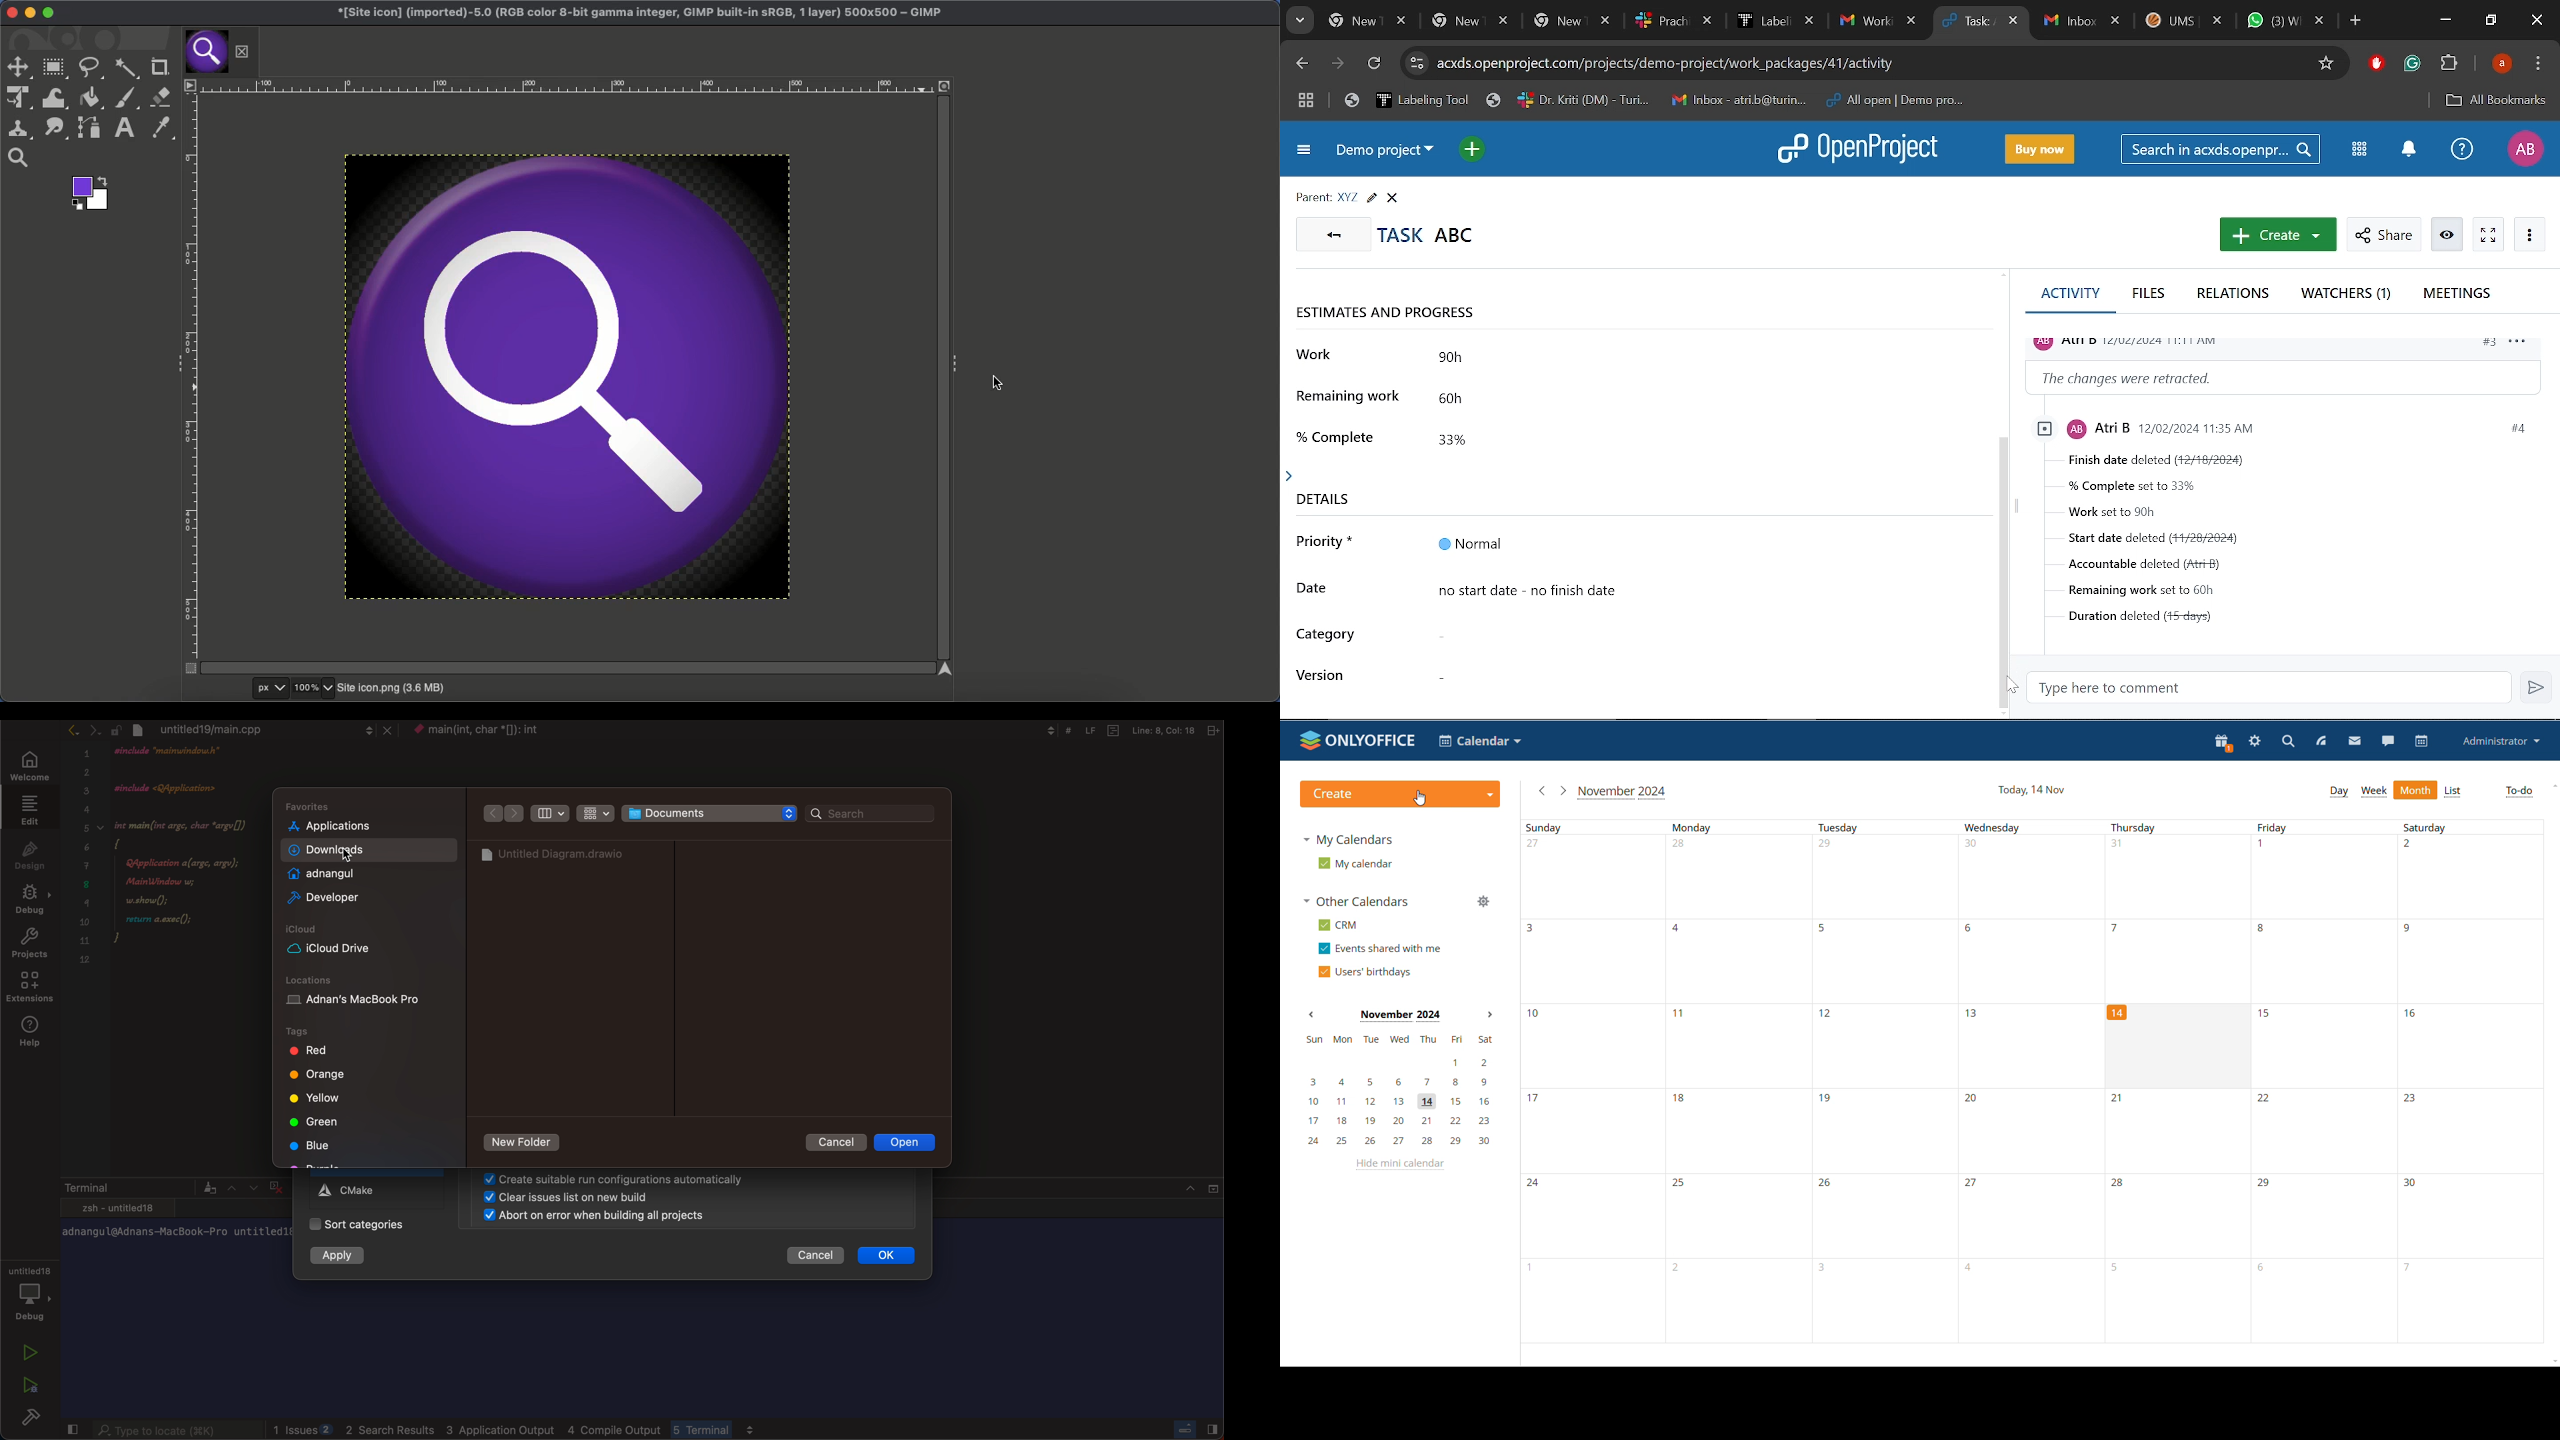 The height and width of the screenshot is (1456, 2576). I want to click on Different dates of the month, so click(2036, 1309).